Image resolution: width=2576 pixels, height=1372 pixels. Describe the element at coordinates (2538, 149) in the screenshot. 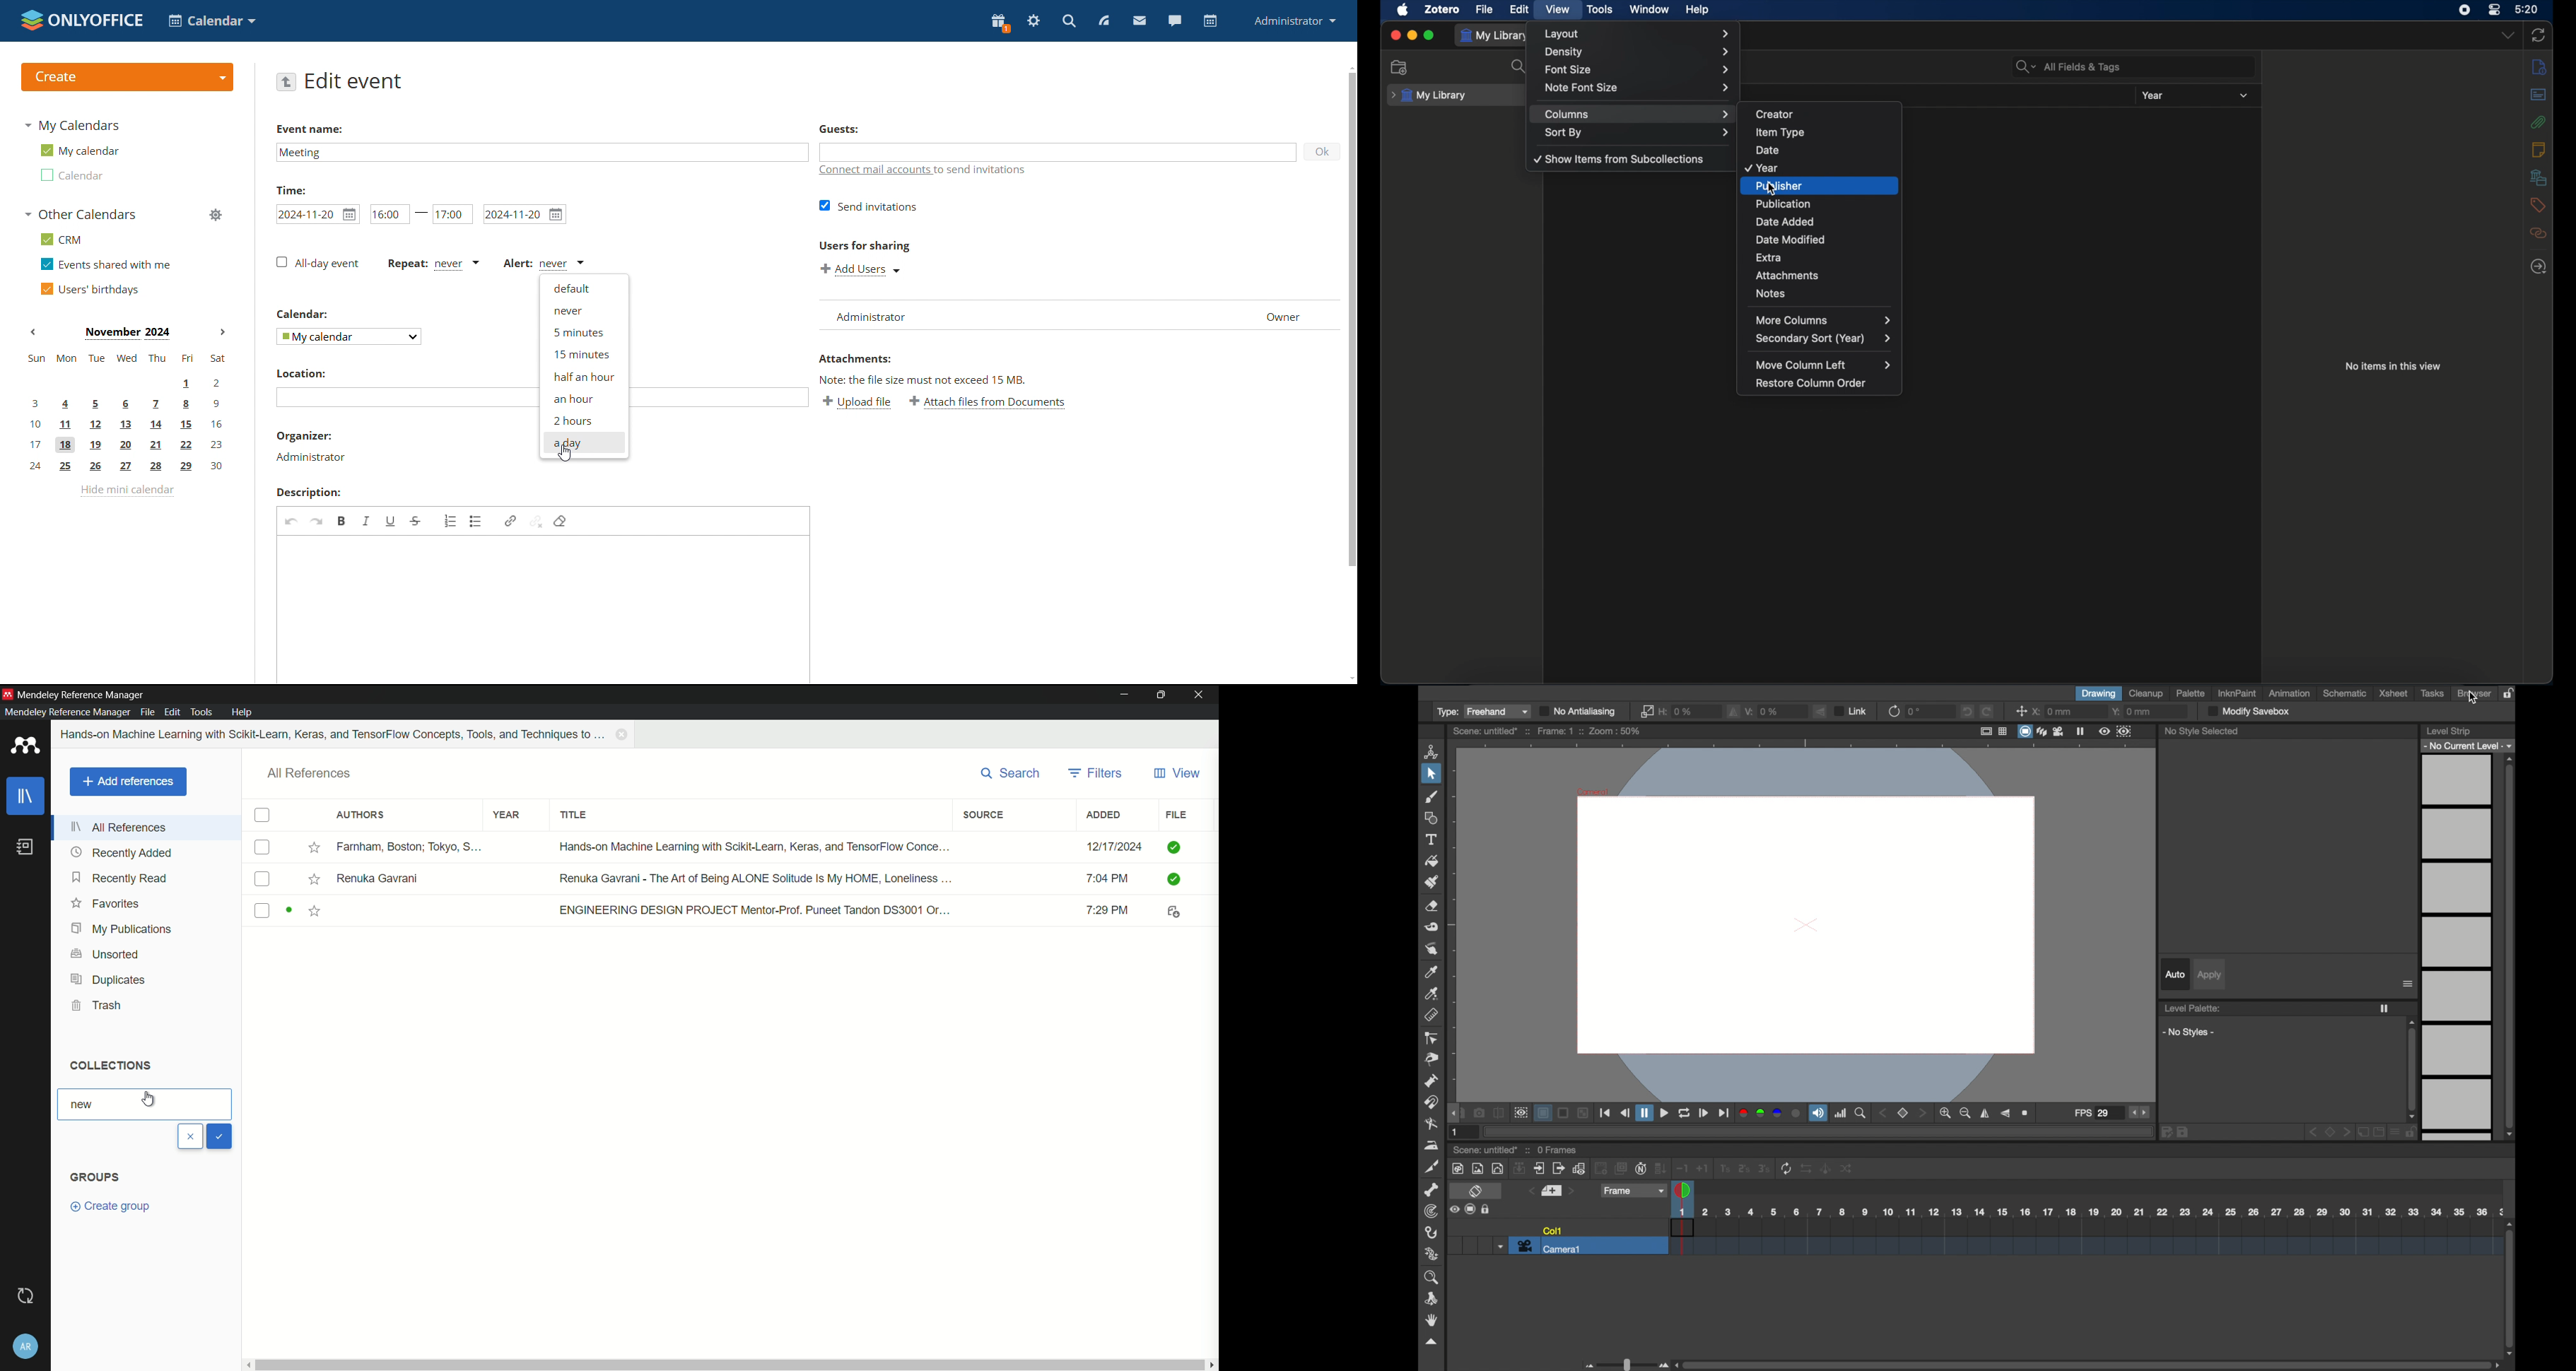

I see `notes` at that location.